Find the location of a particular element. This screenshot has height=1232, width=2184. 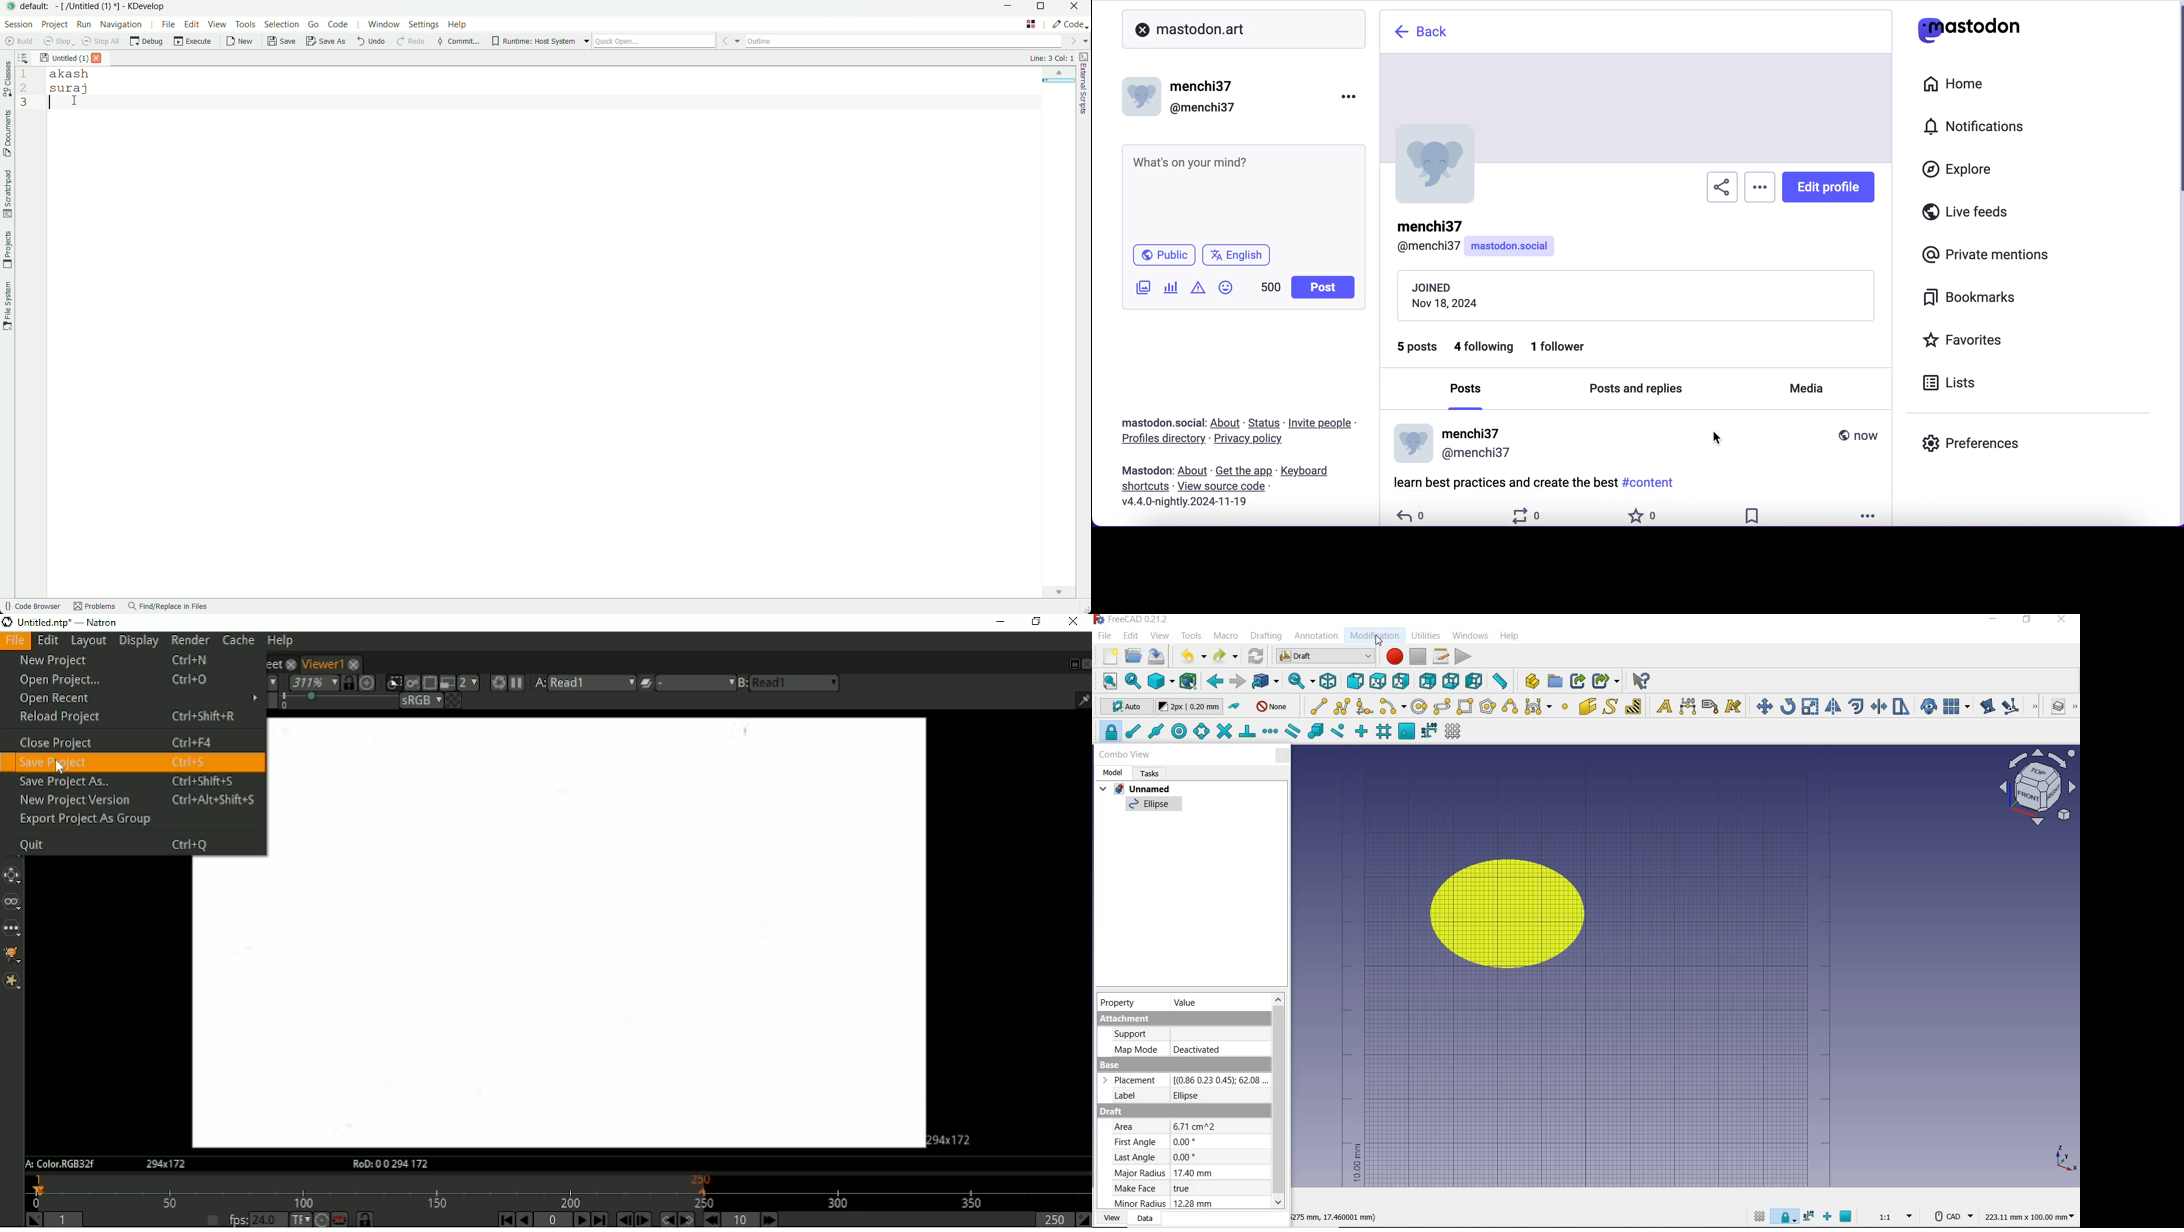

sync view is located at coordinates (1300, 680).